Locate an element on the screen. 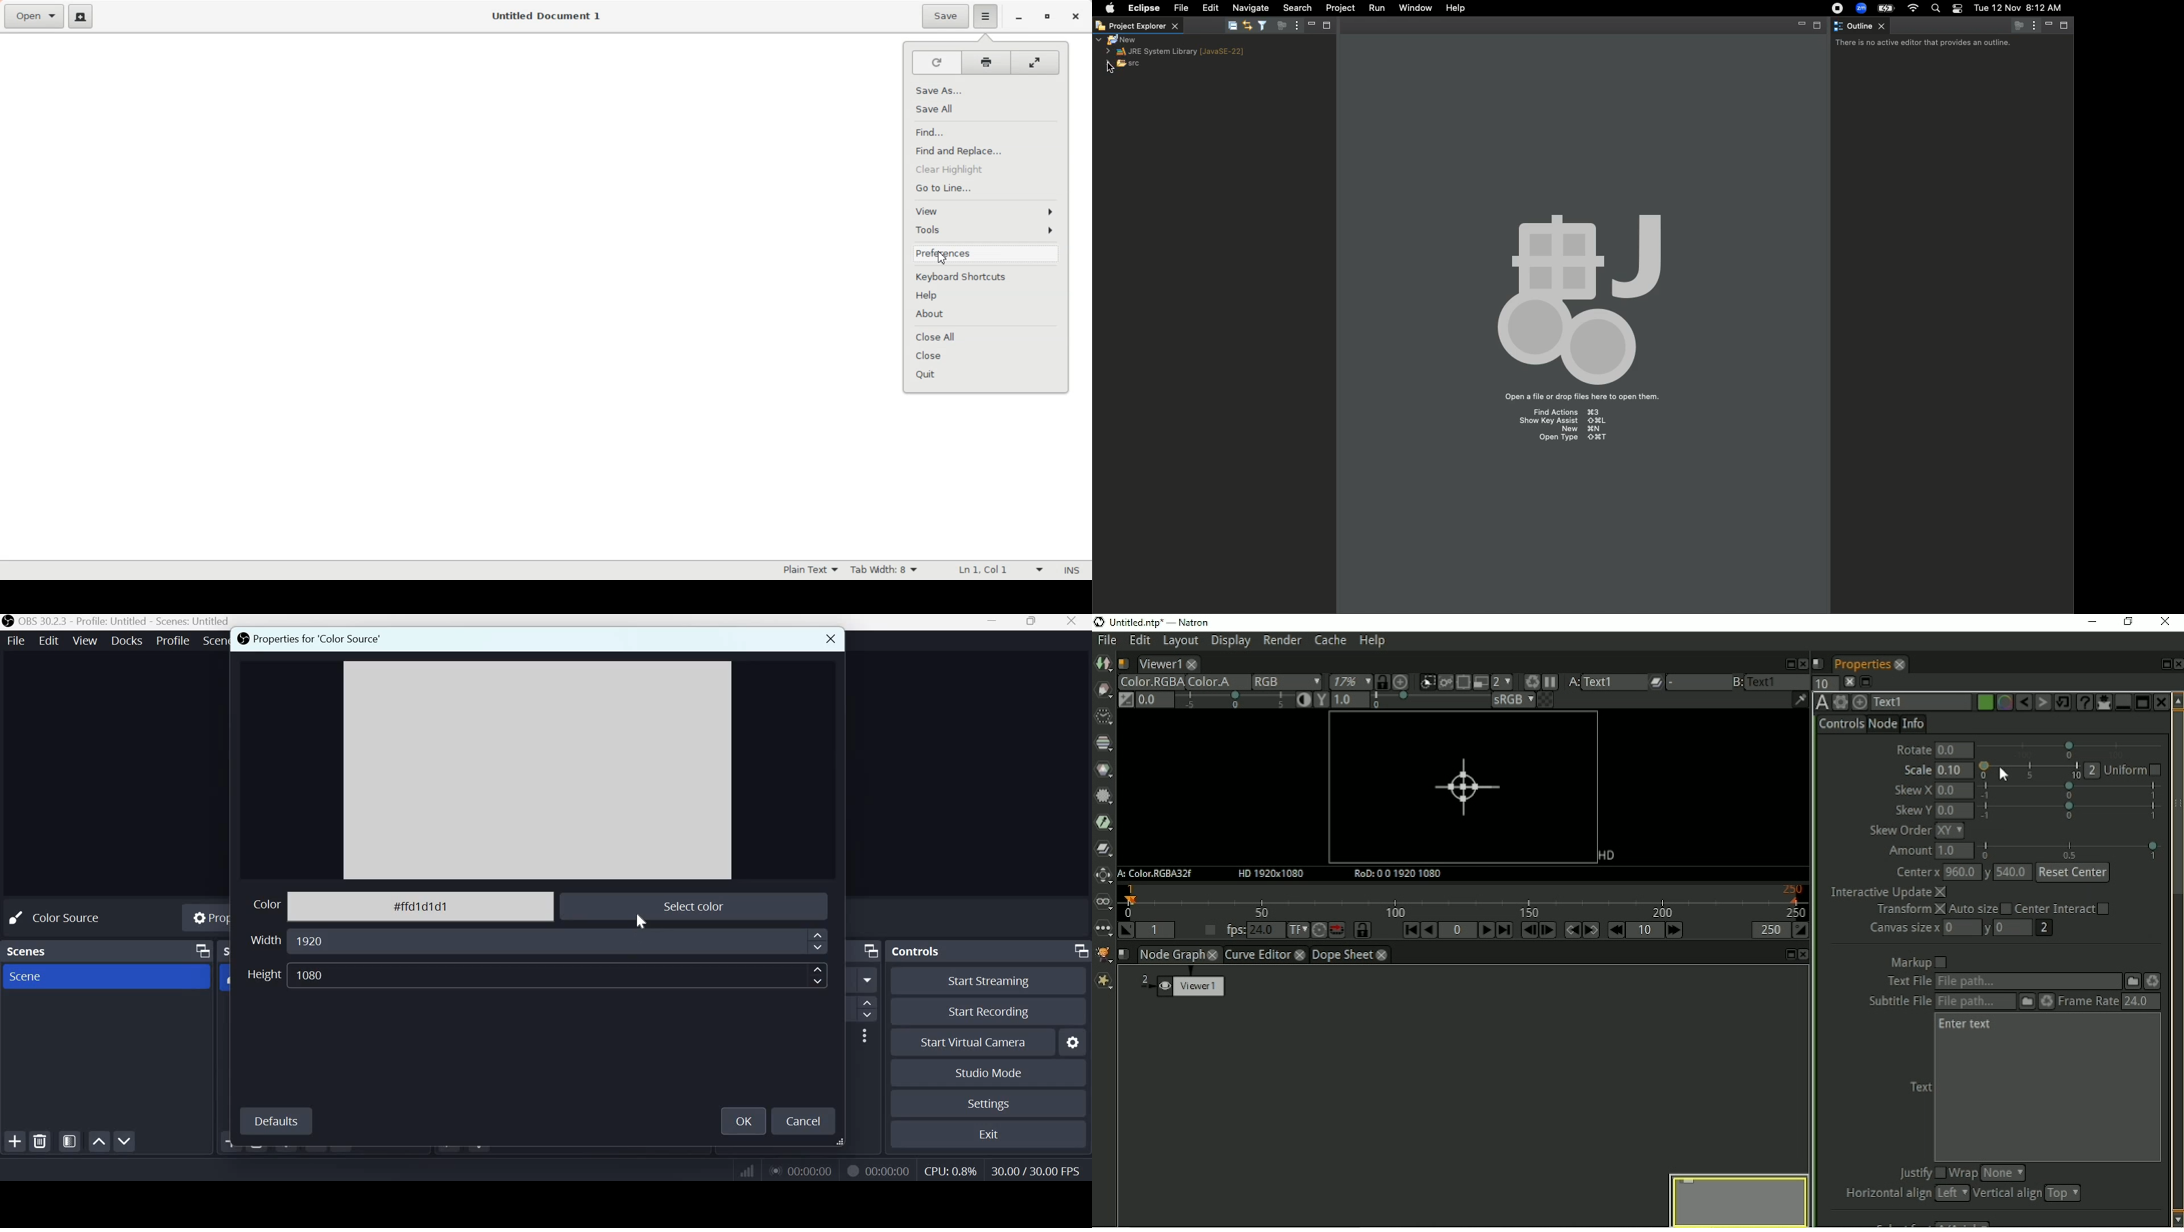 Image resolution: width=2184 pixels, height=1232 pixels. Height is located at coordinates (263, 975).